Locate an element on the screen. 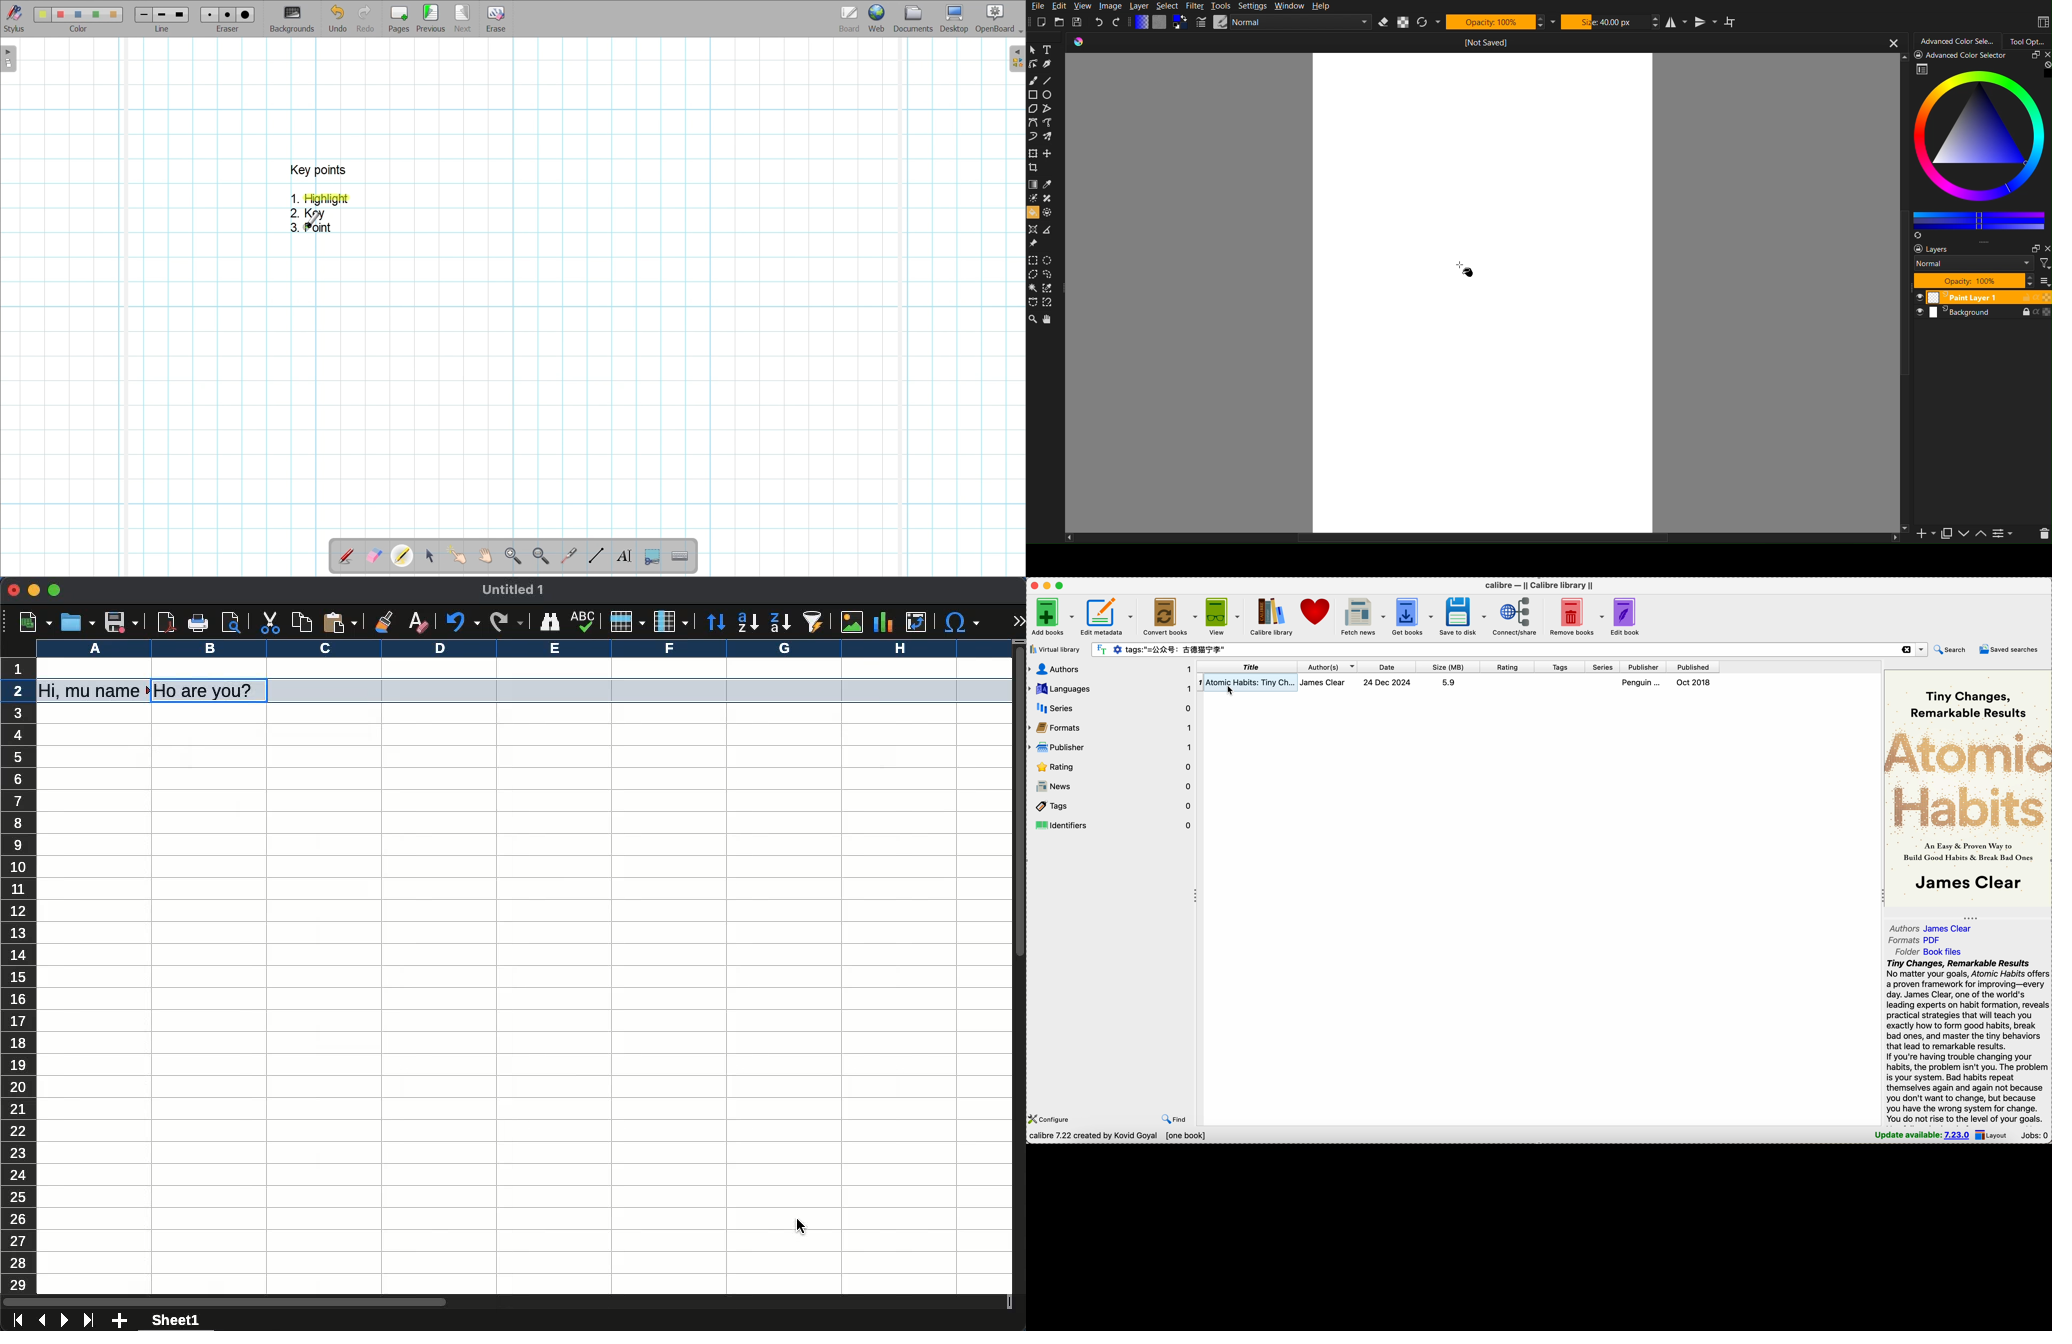  print preview is located at coordinates (233, 622).